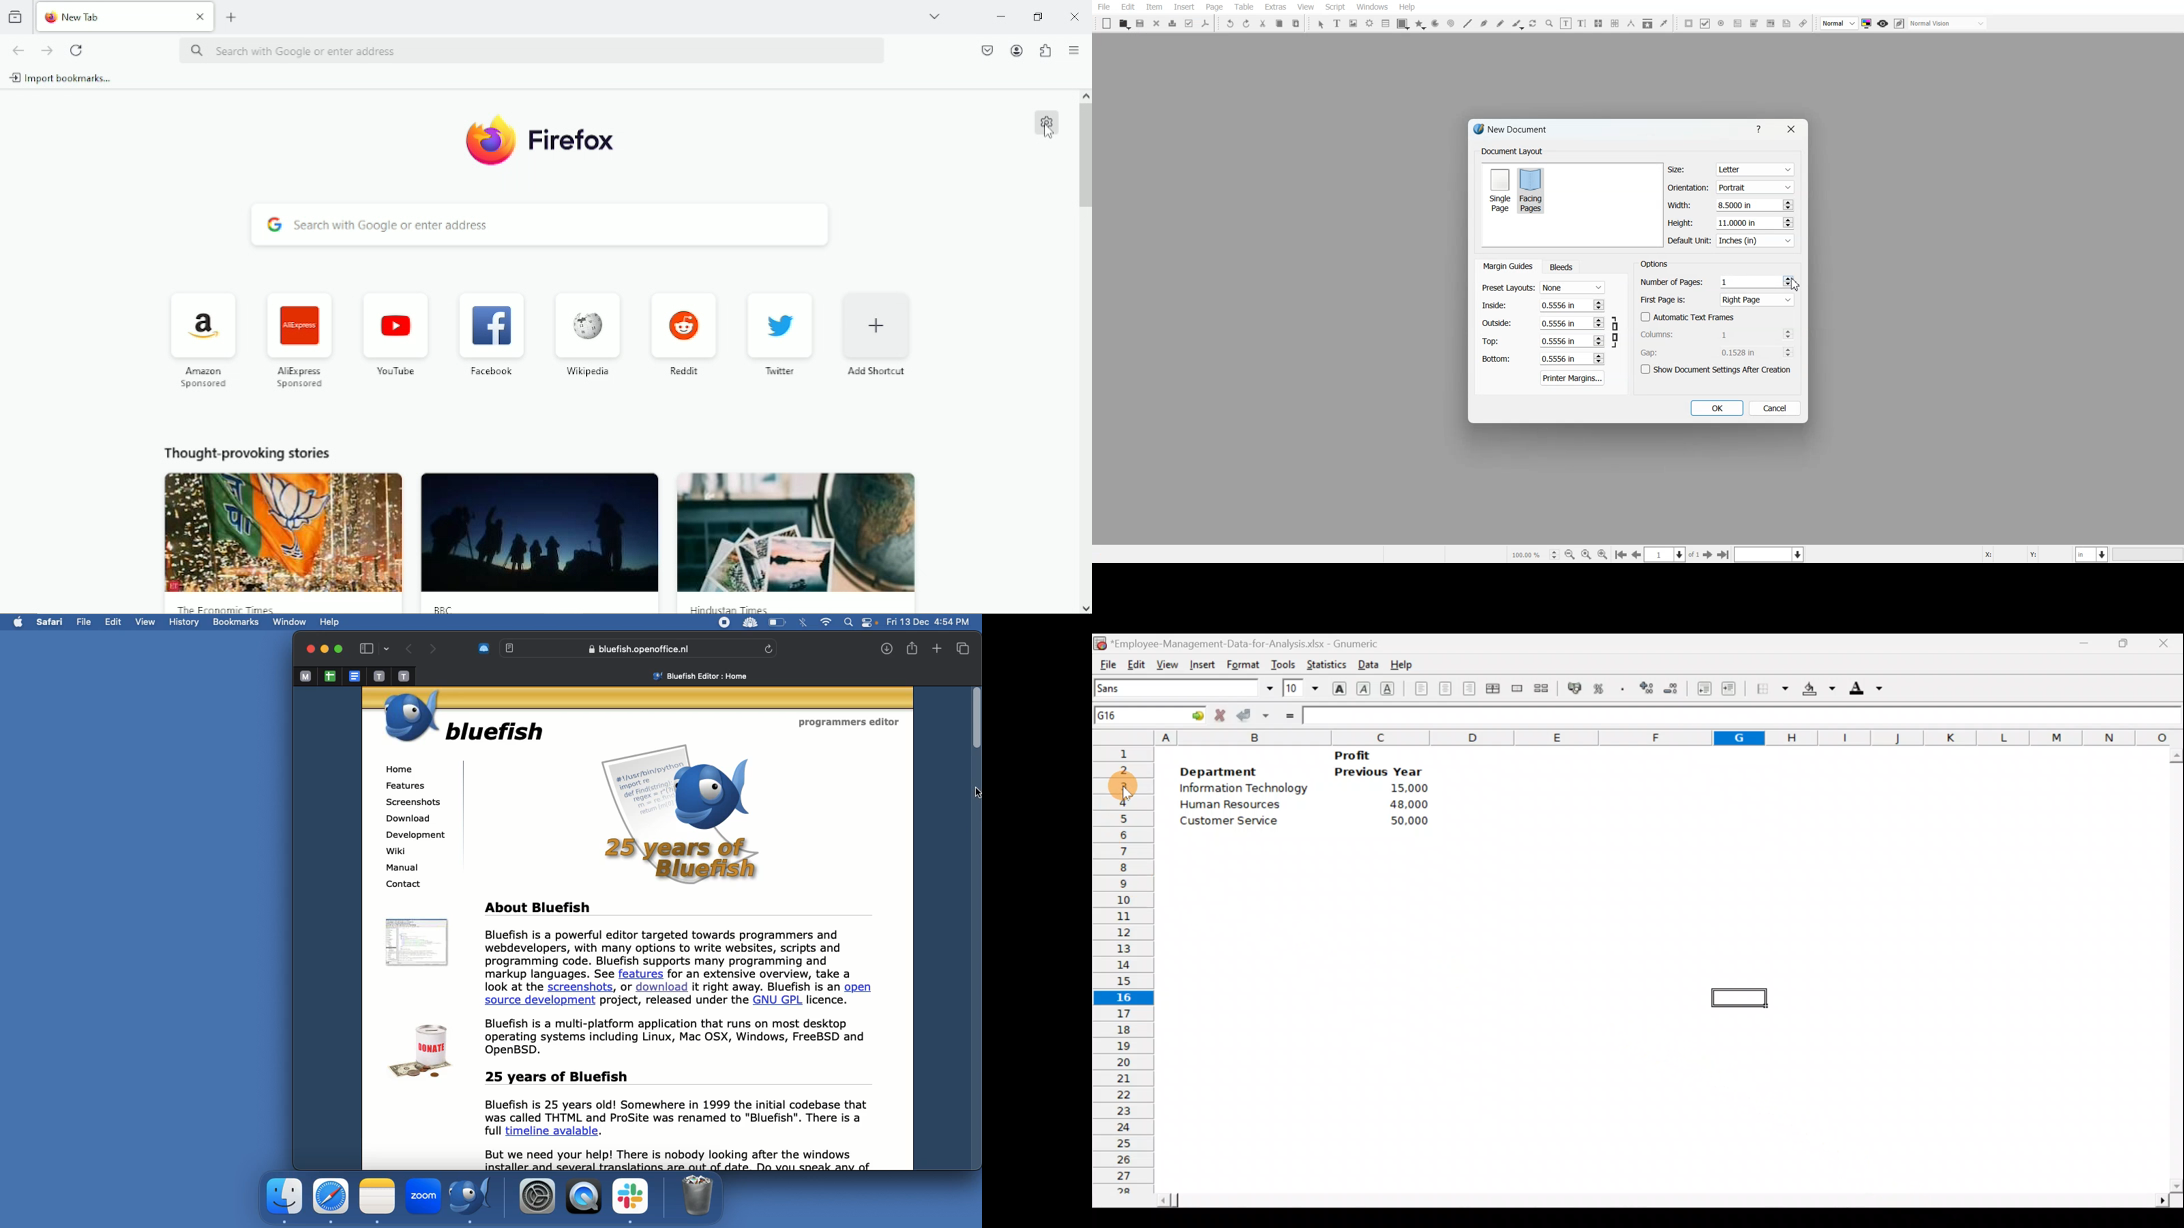 Image resolution: width=2184 pixels, height=1232 pixels. I want to click on Insert, so click(1184, 7).